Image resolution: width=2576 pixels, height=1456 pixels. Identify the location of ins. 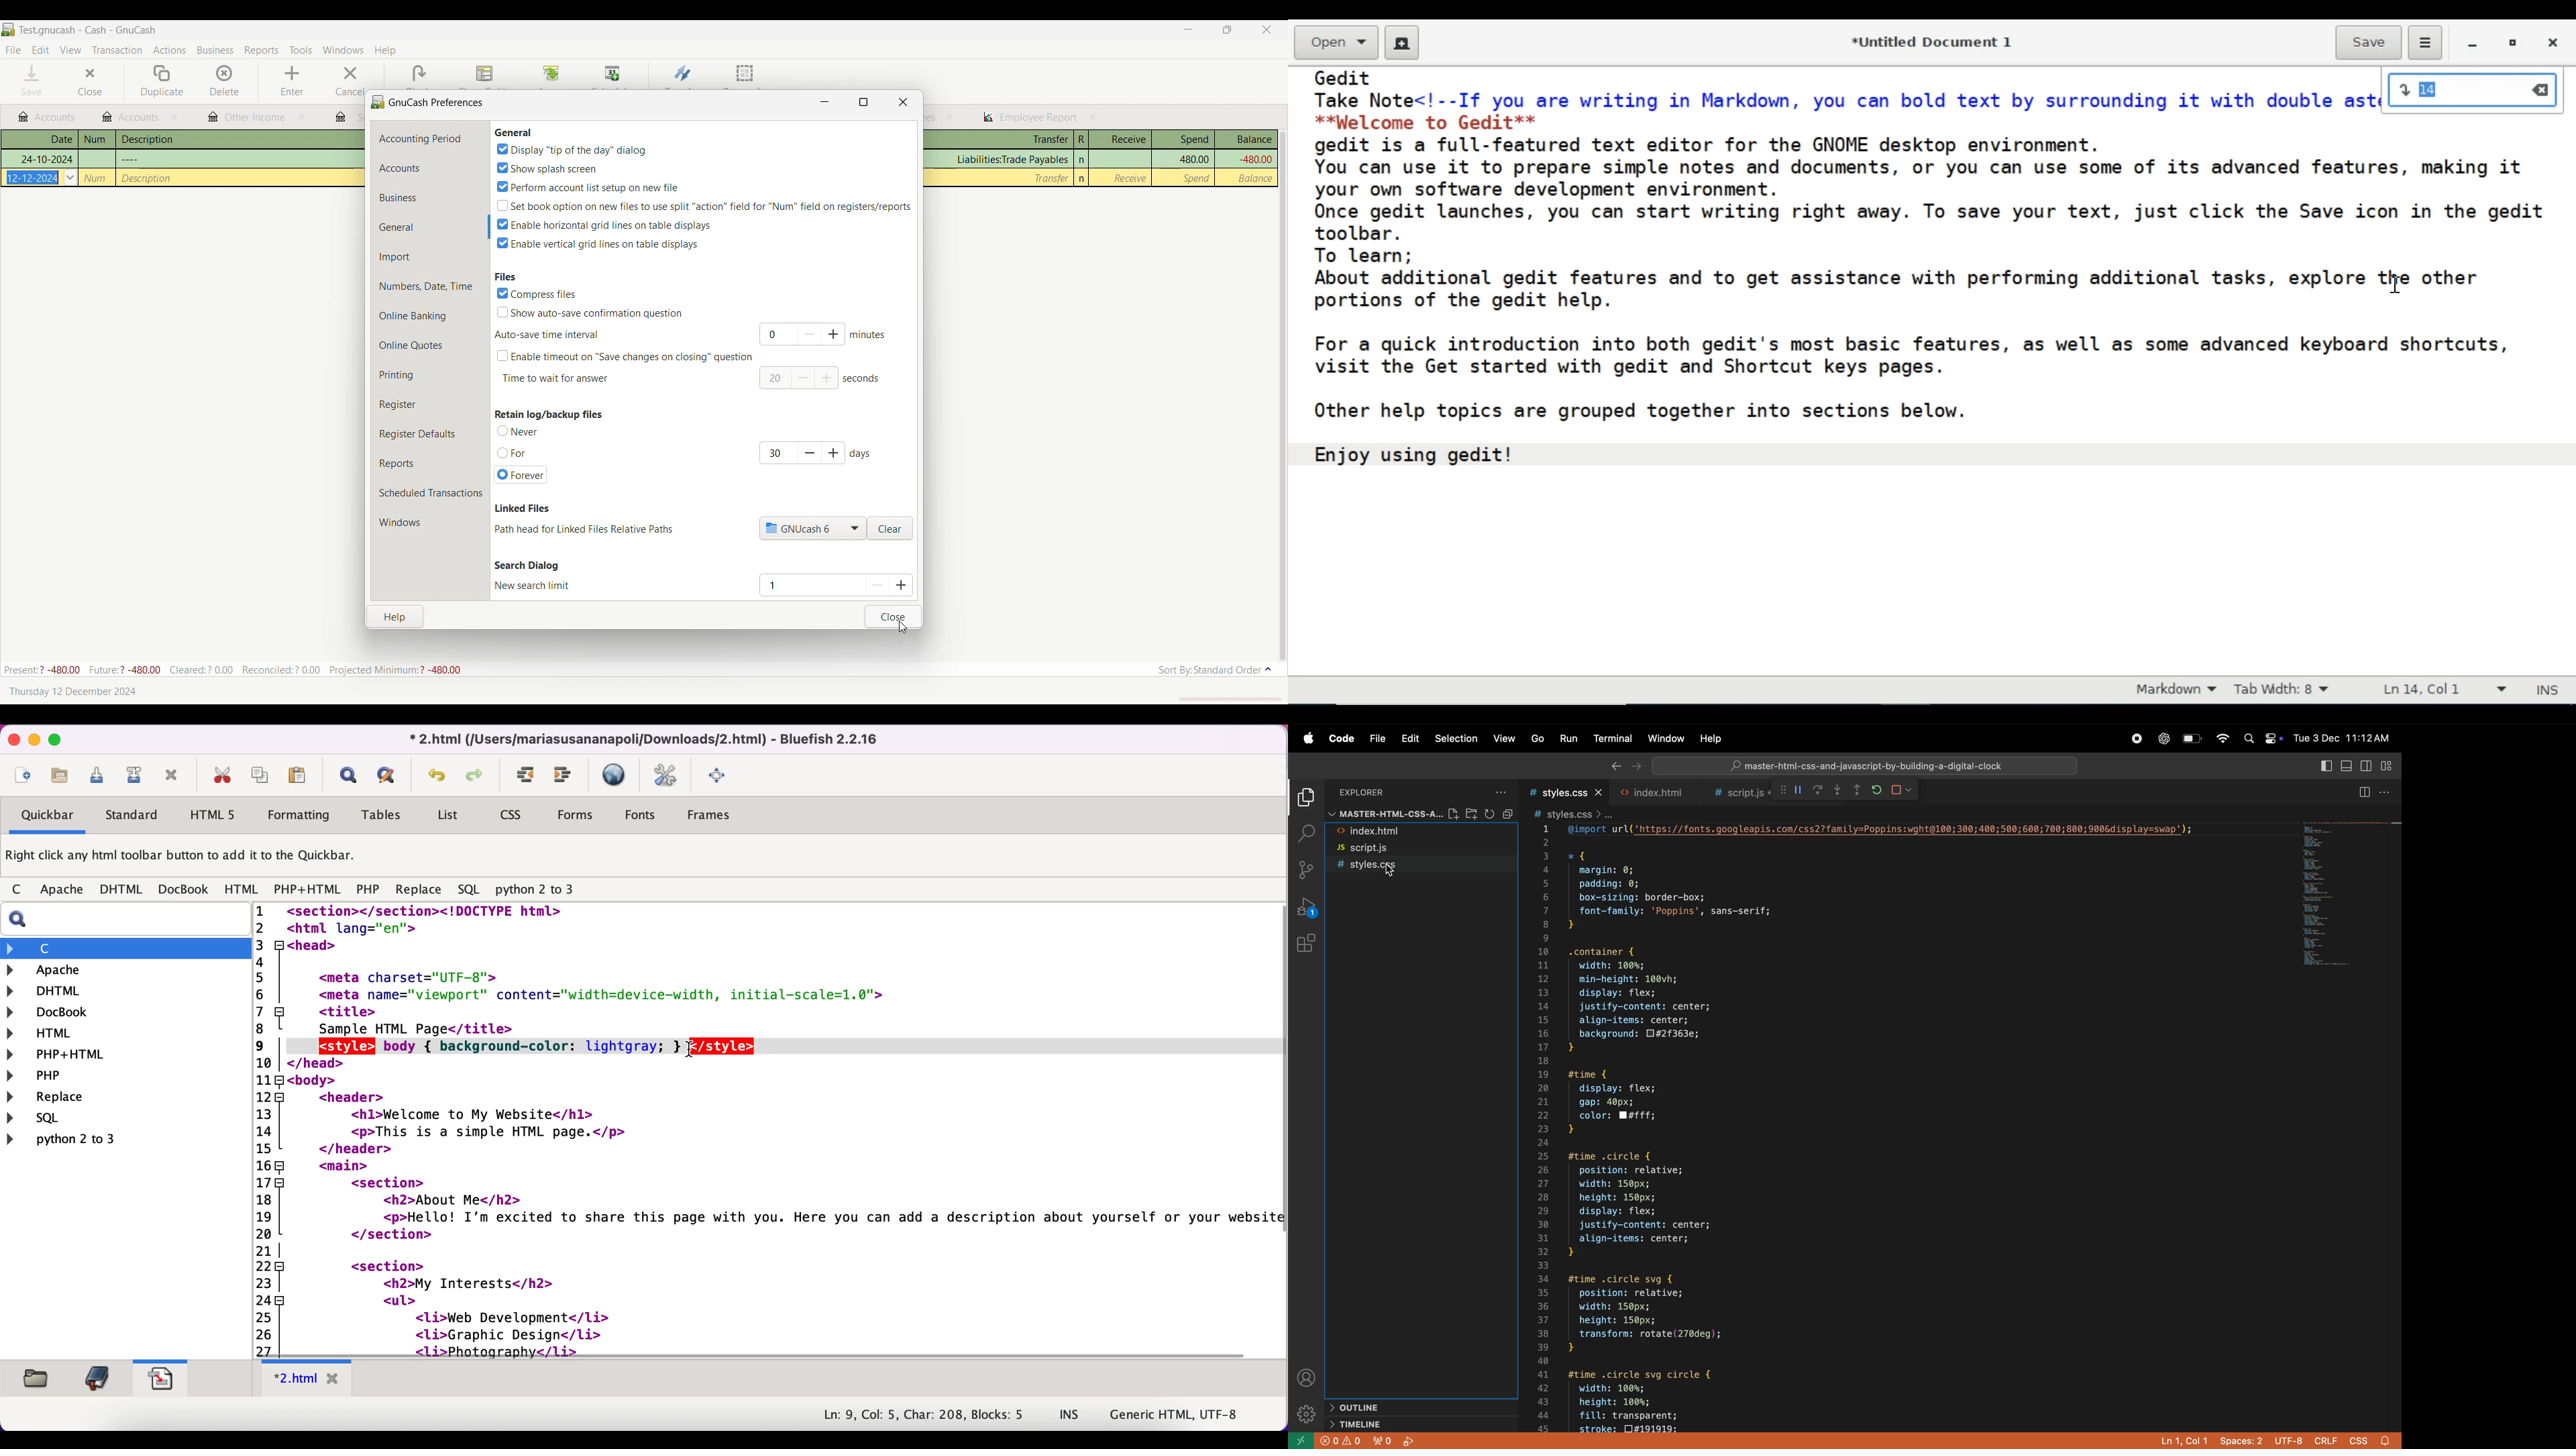
(1070, 1415).